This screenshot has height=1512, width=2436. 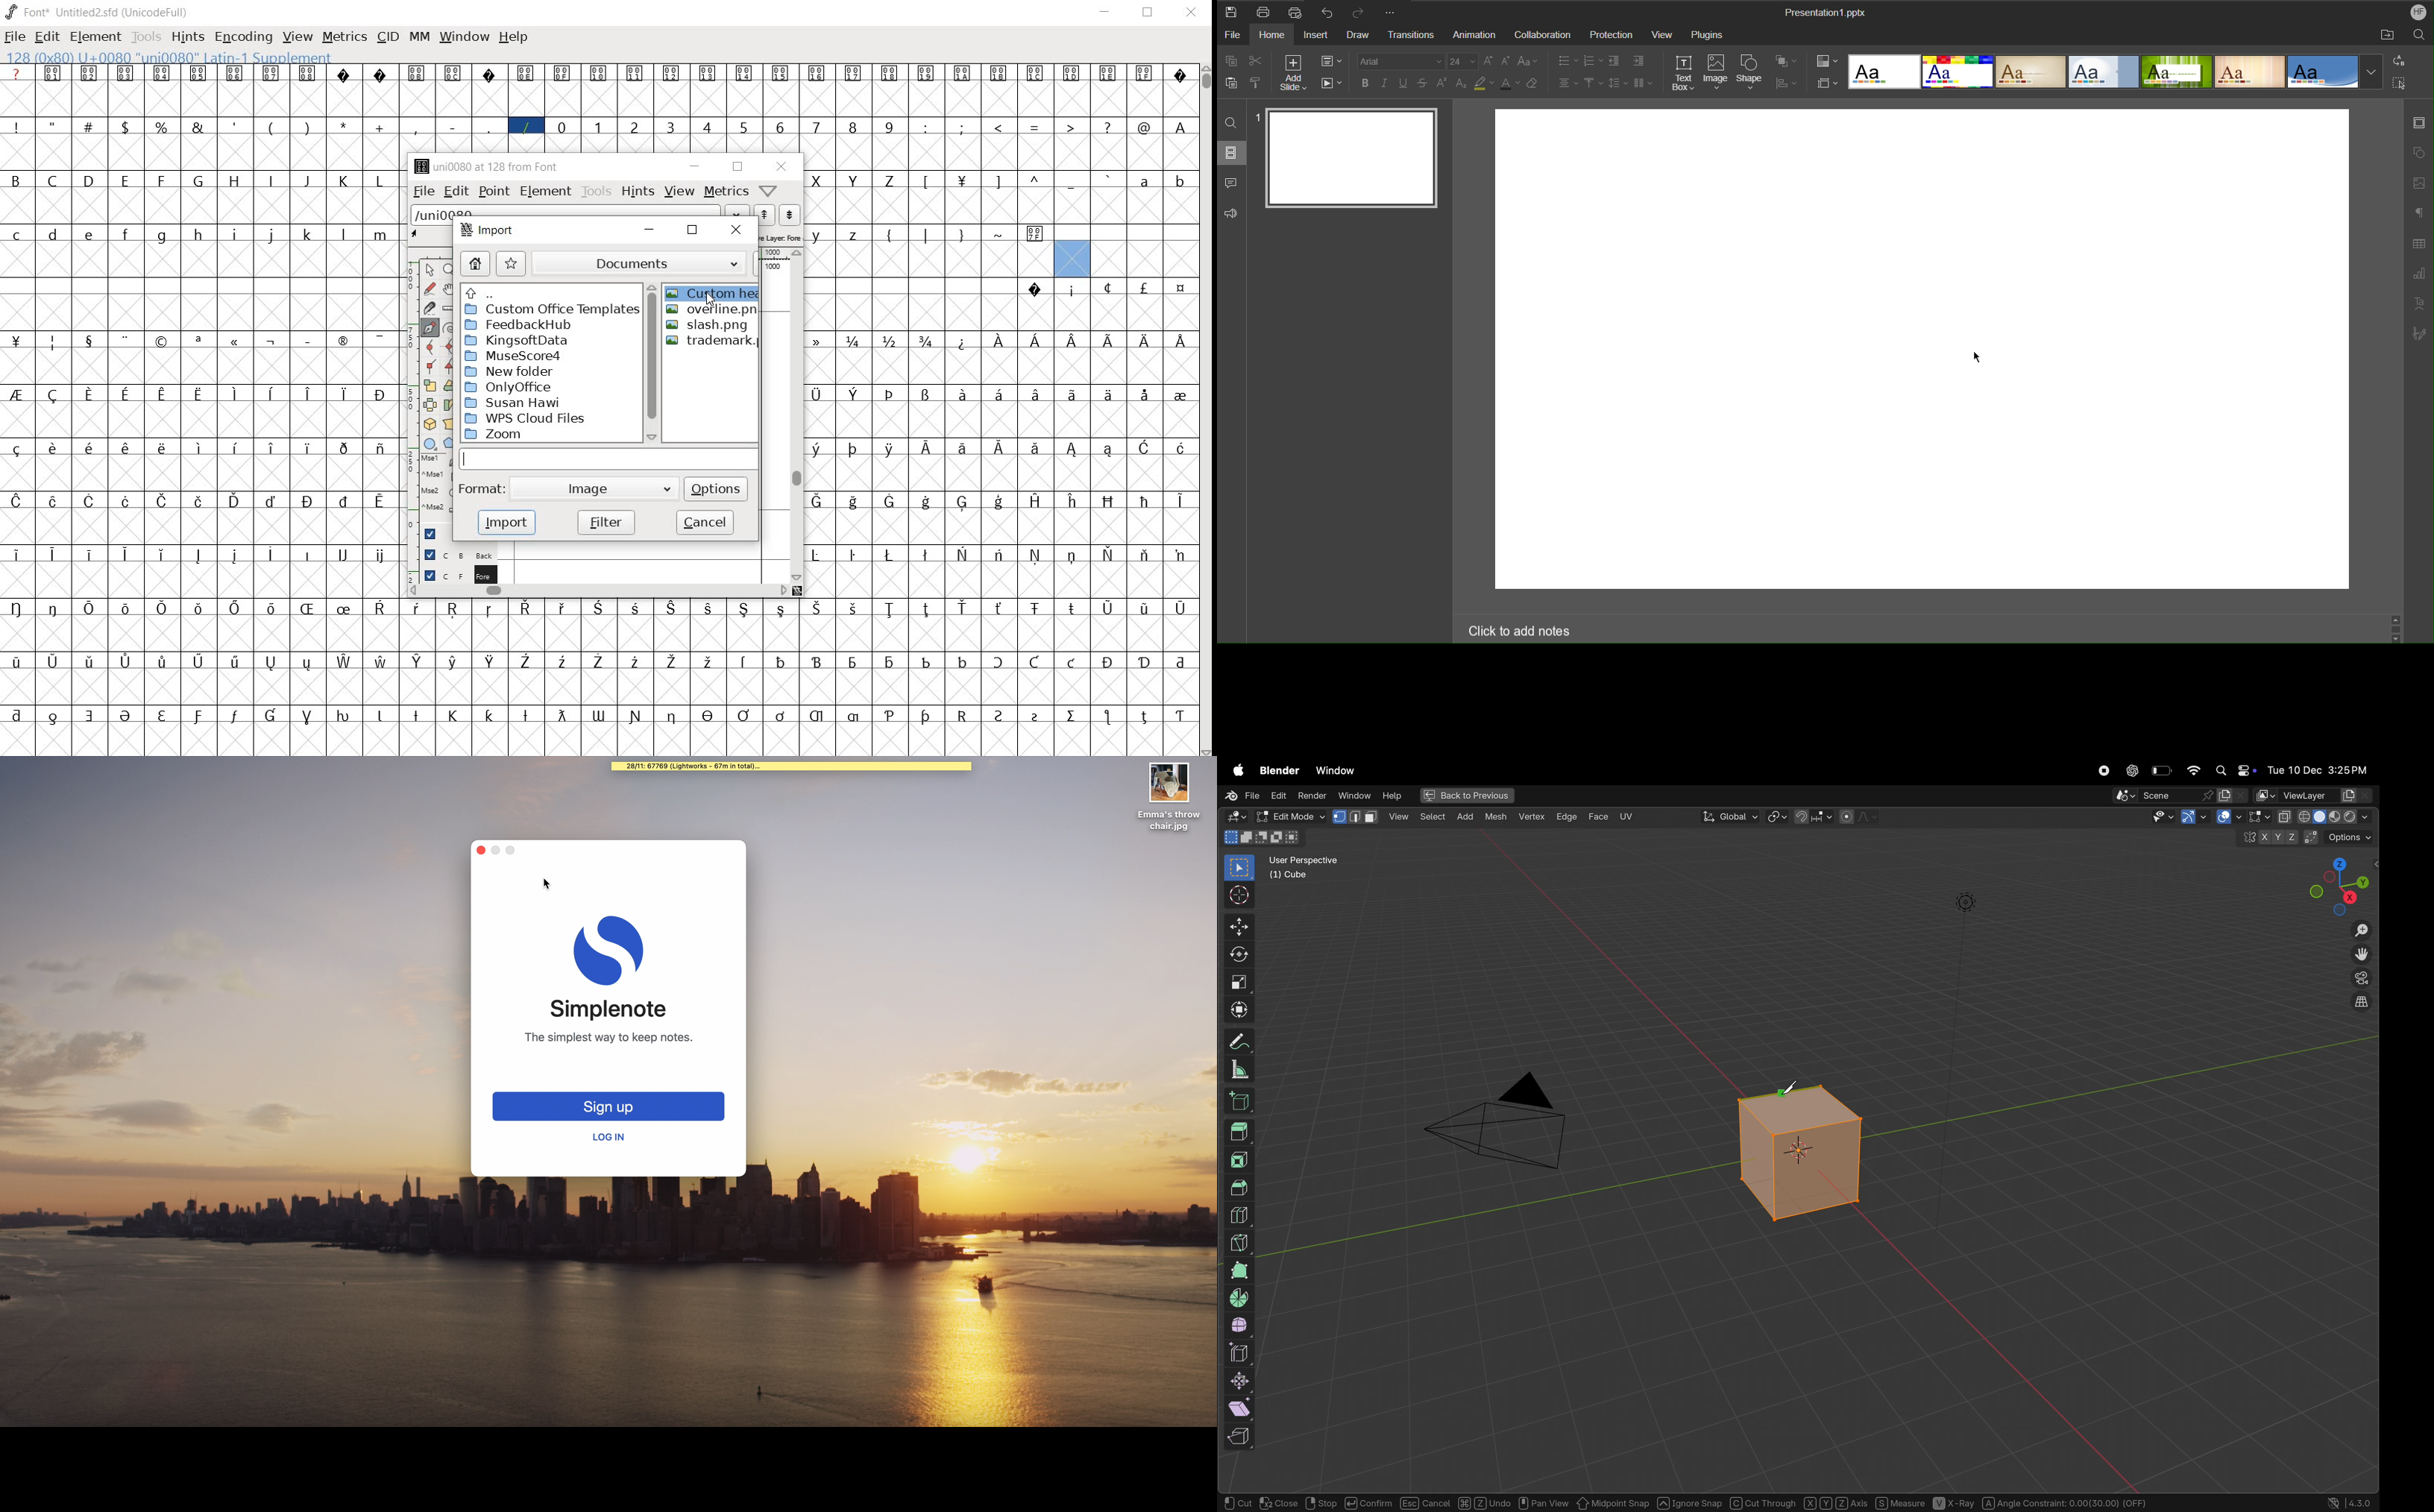 What do you see at coordinates (999, 716) in the screenshot?
I see `glyph` at bounding box center [999, 716].